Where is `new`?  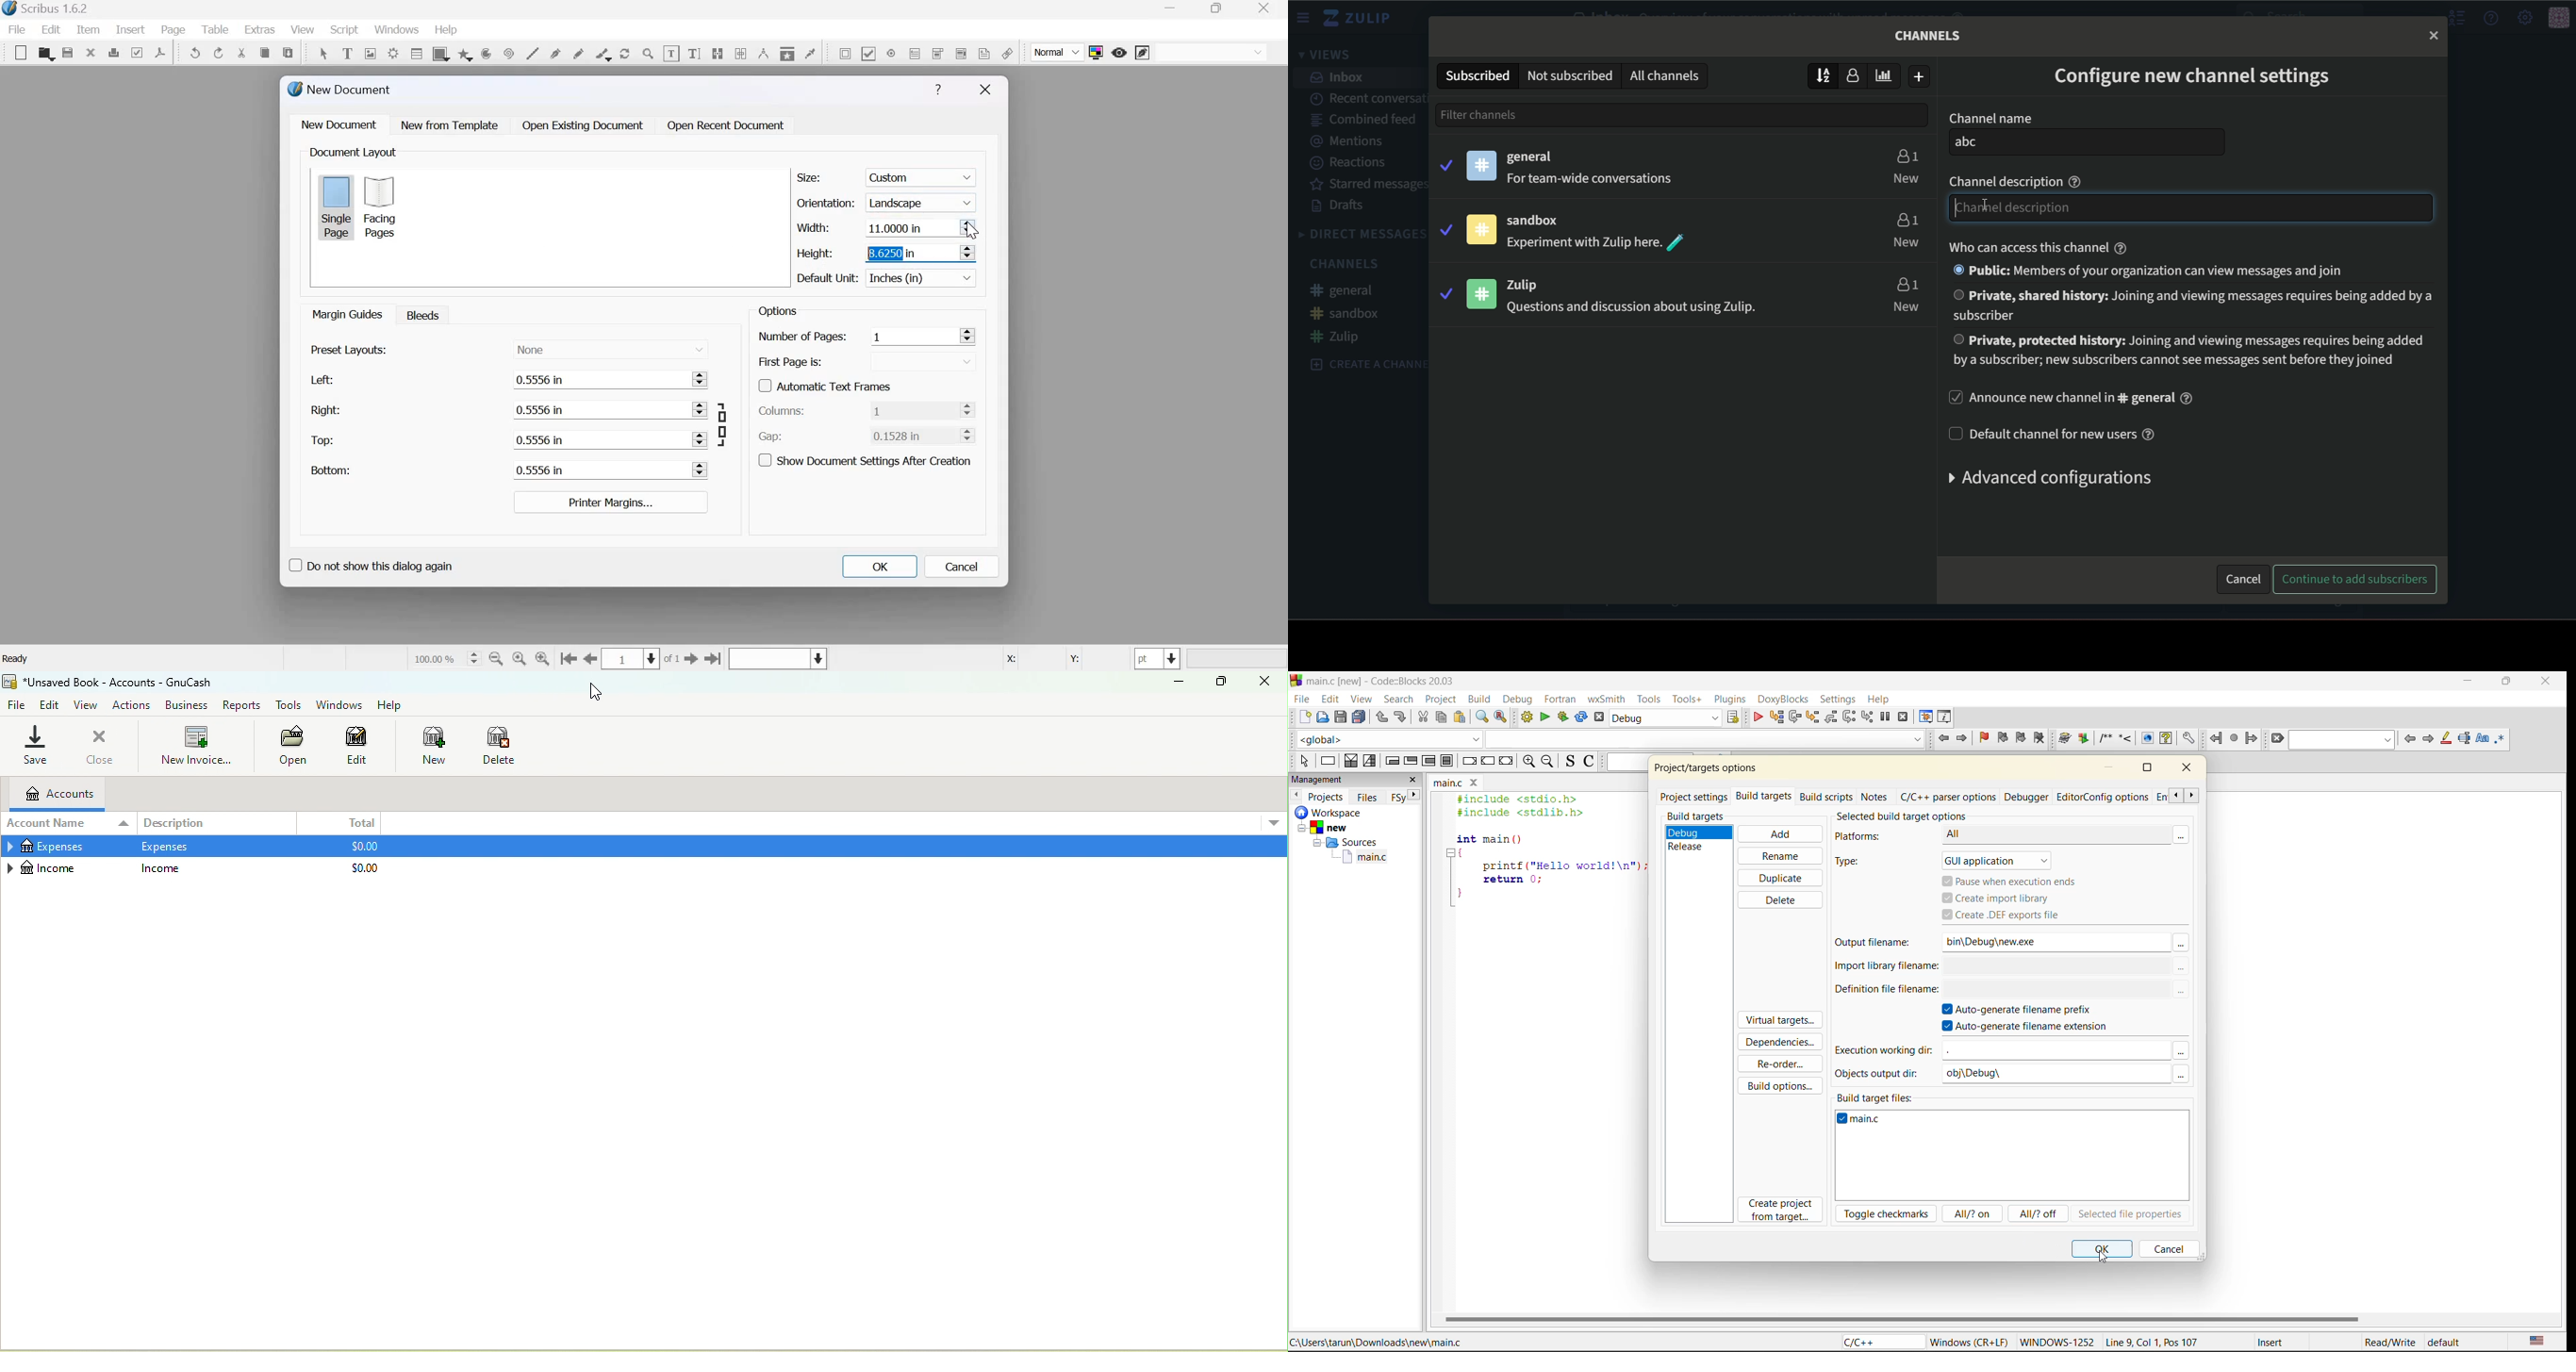
new is located at coordinates (1908, 307).